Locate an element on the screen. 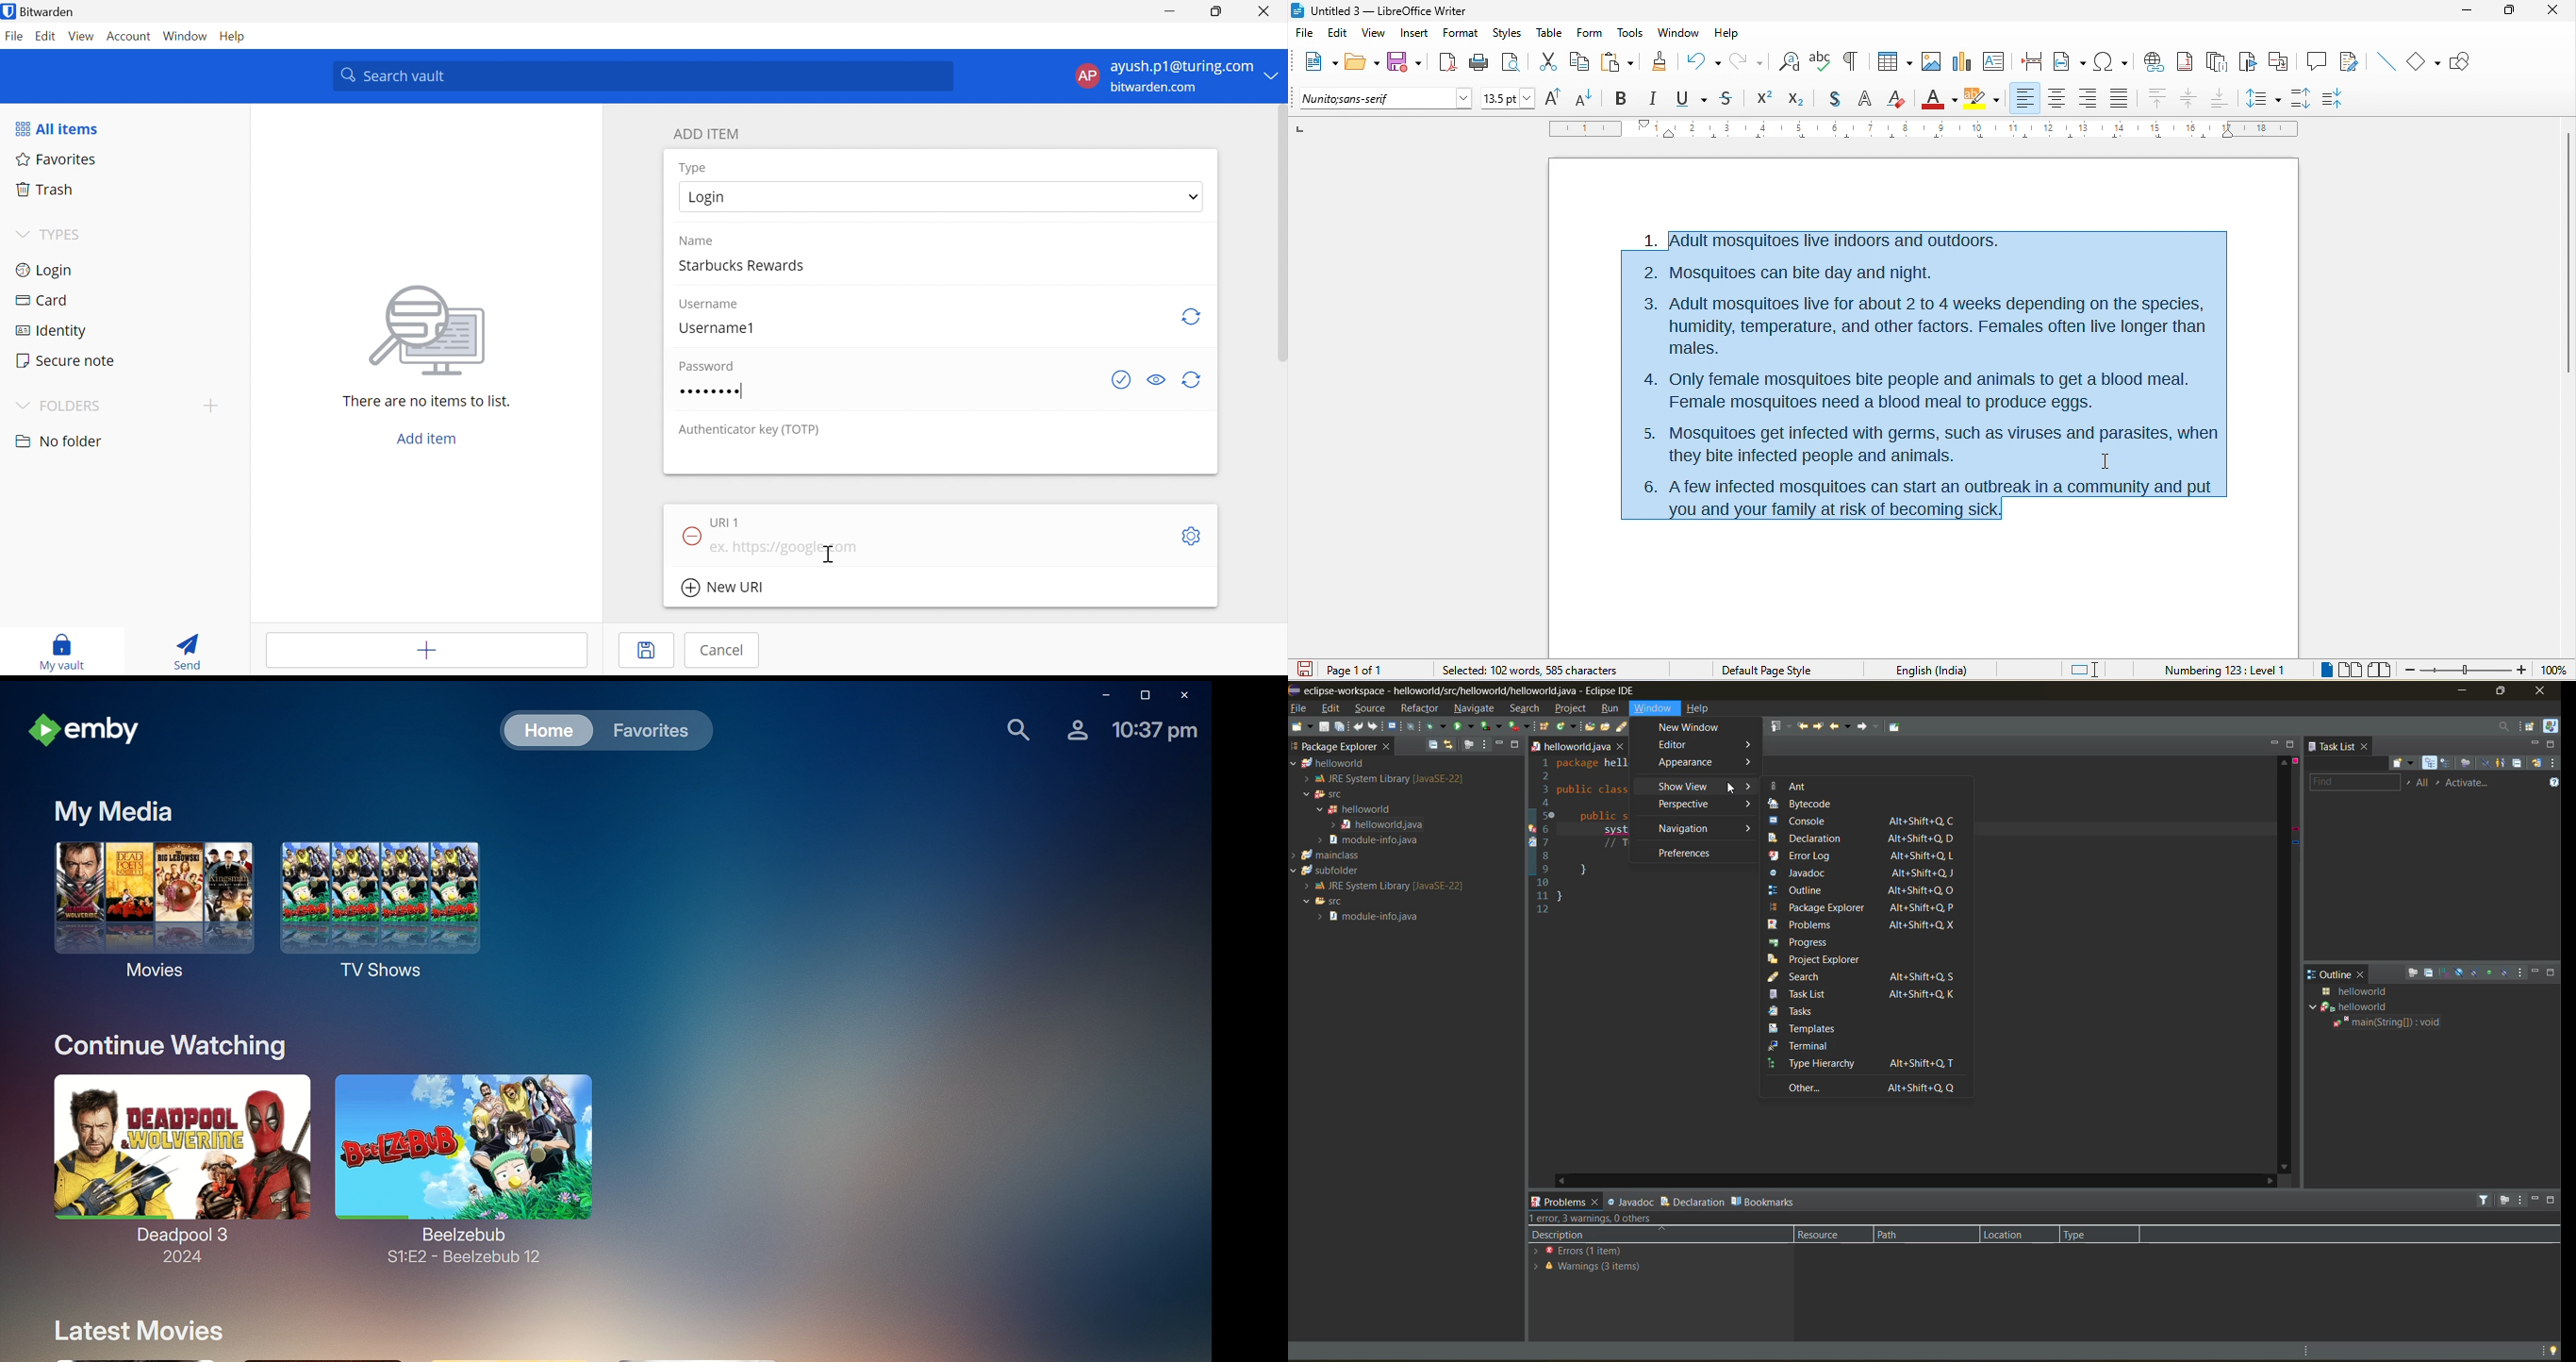 The image size is (2576, 1372). strikethrough is located at coordinates (1727, 100).